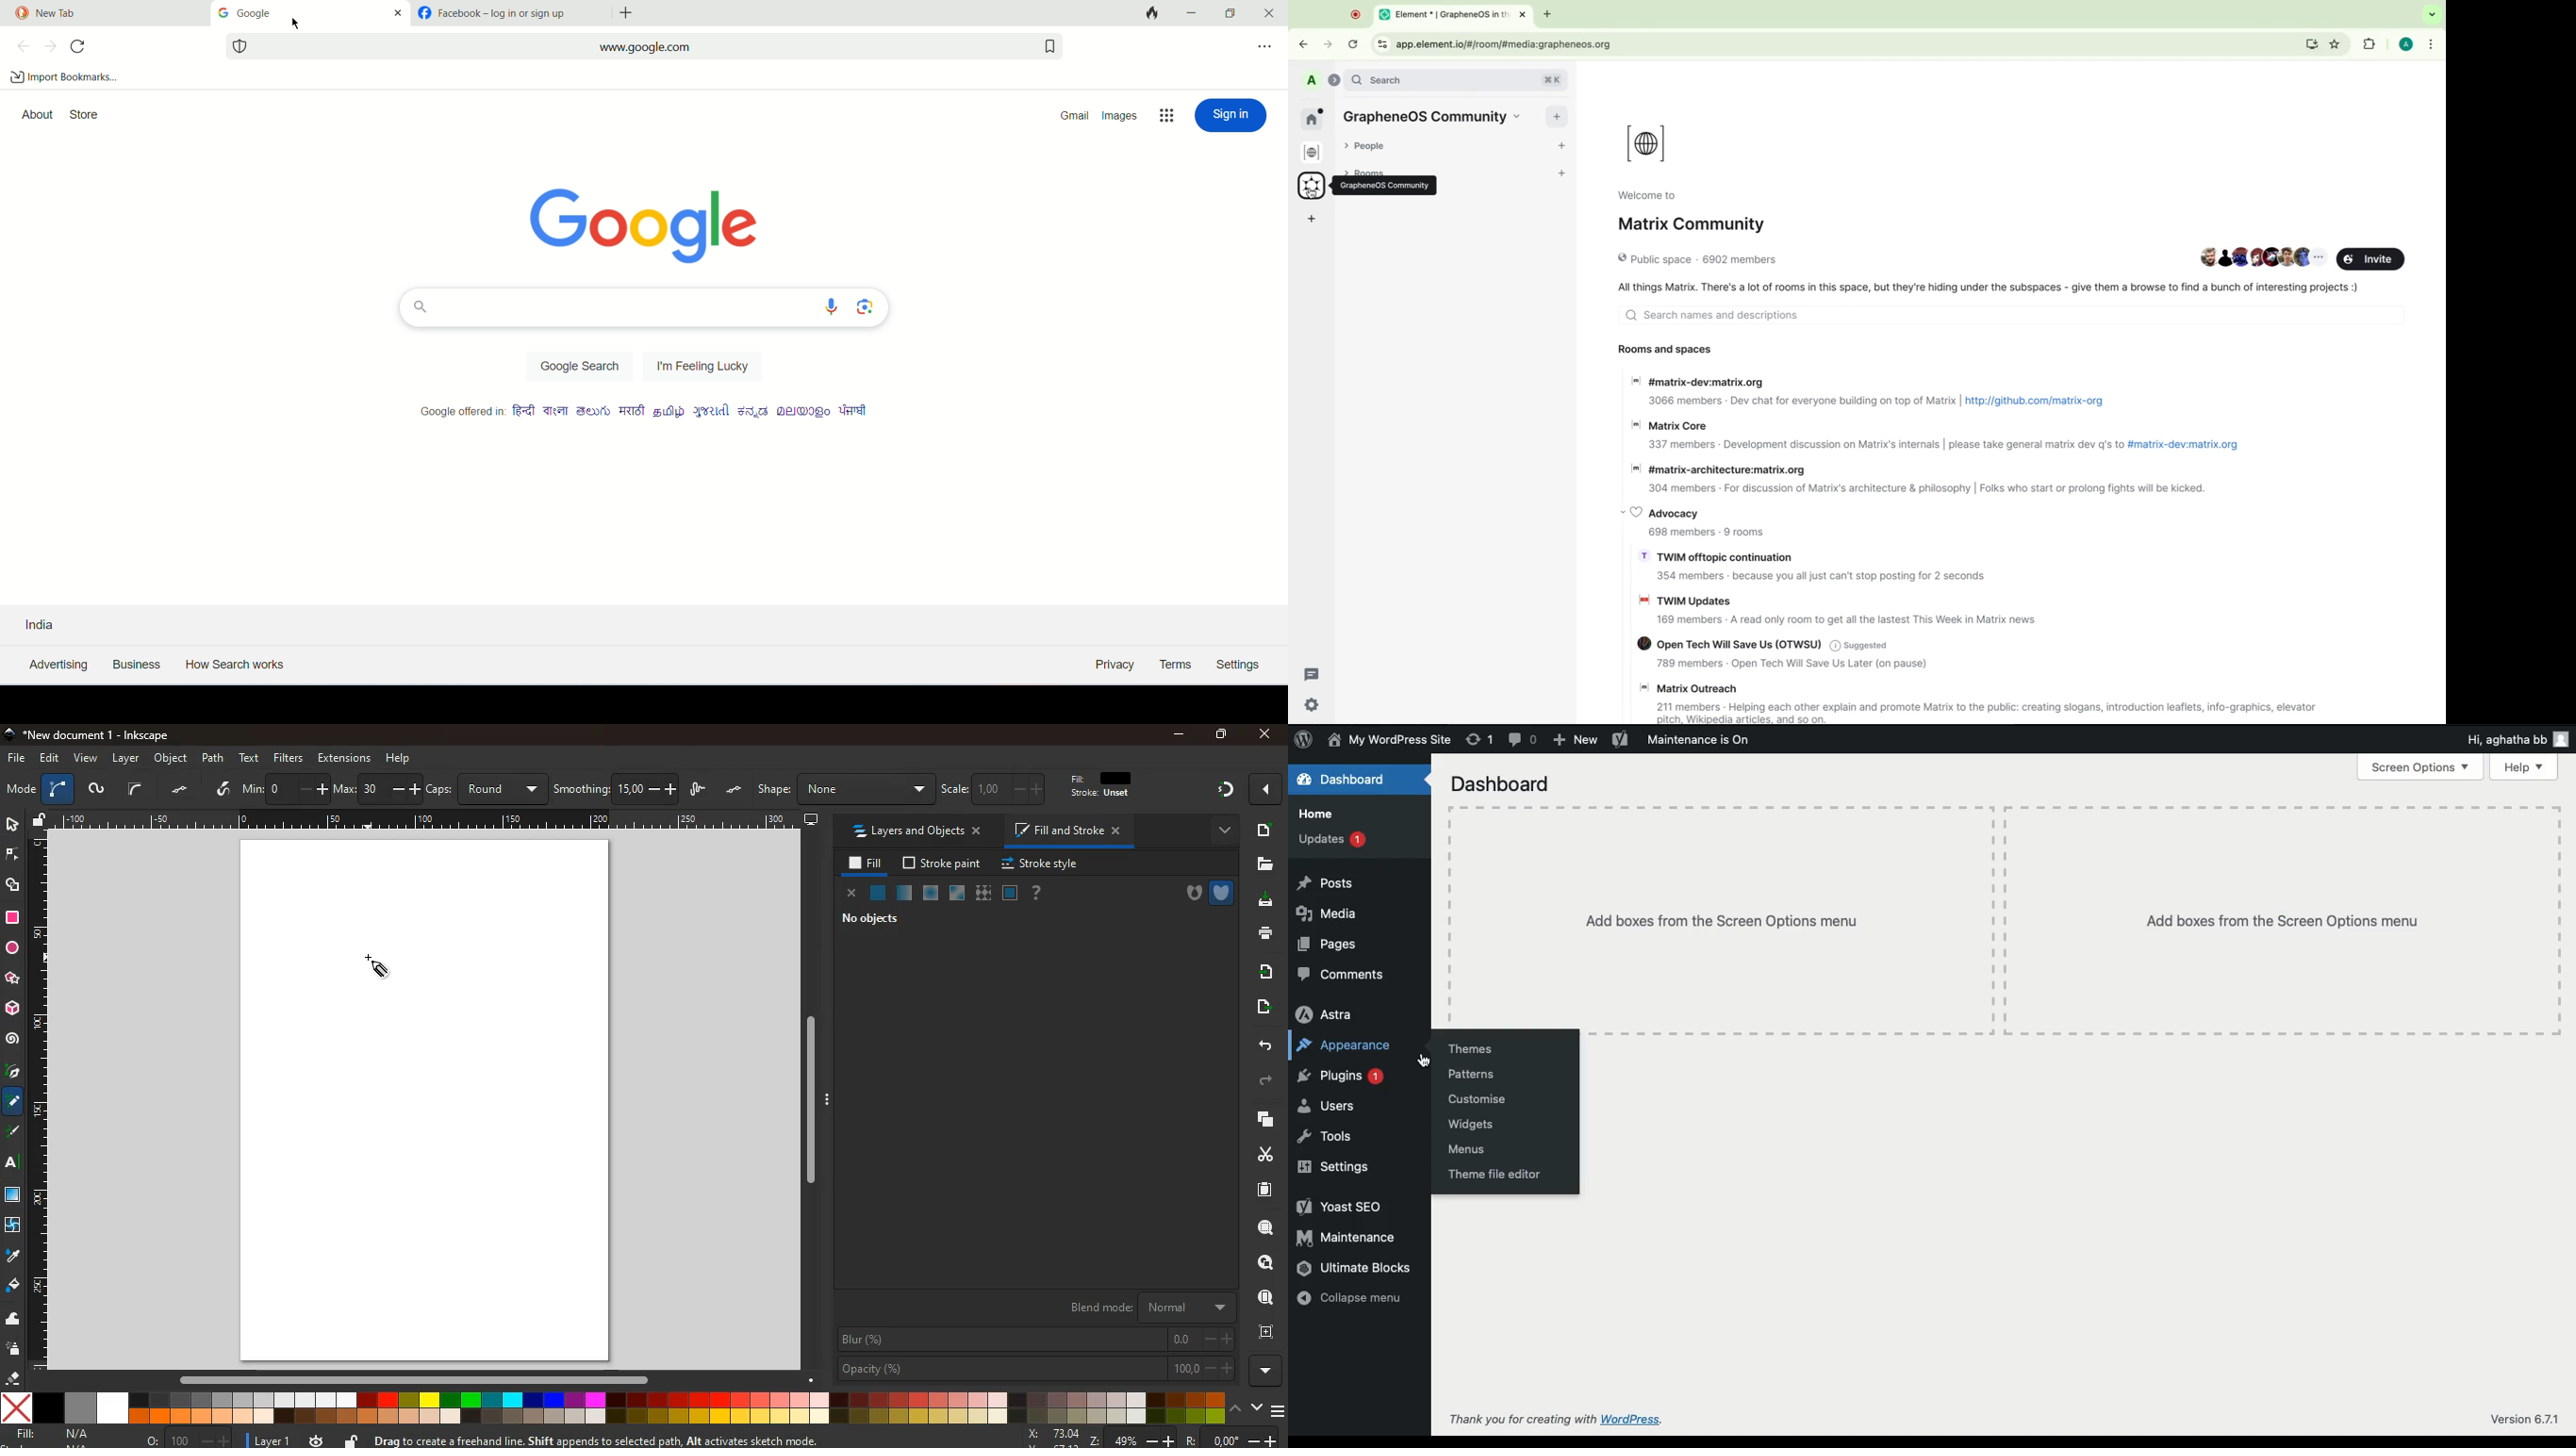 This screenshot has height=1456, width=2576. Describe the element at coordinates (95, 791) in the screenshot. I see `worm` at that location.